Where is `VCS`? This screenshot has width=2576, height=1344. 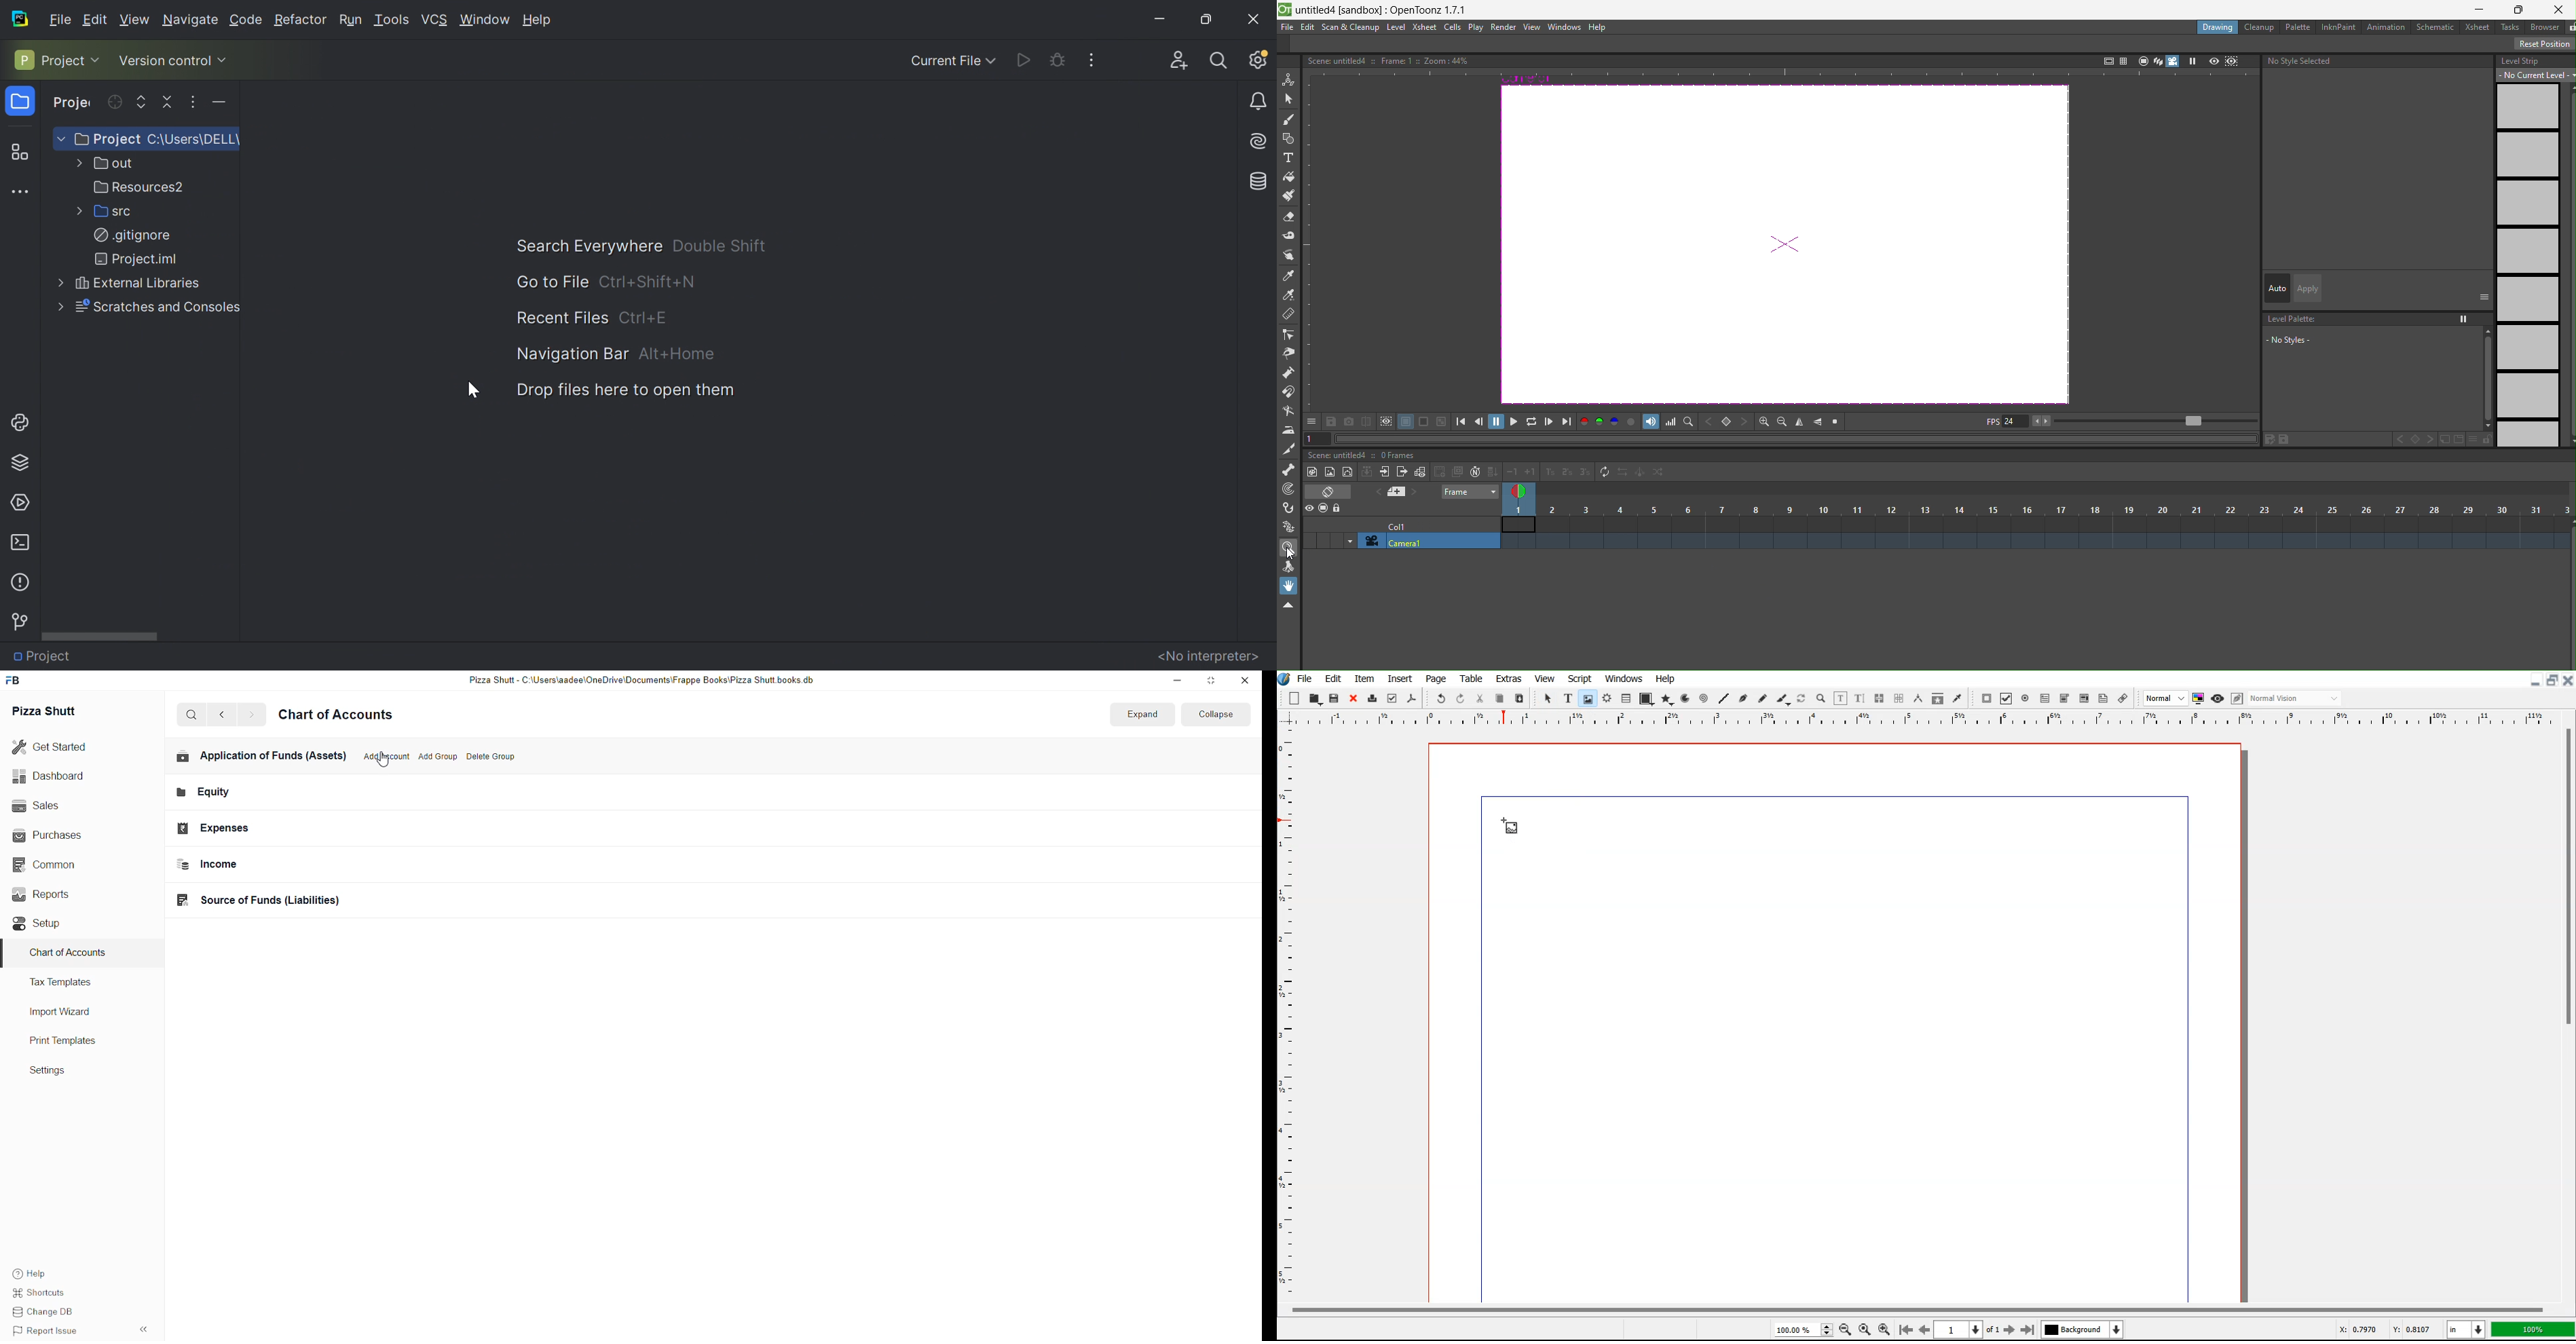 VCS is located at coordinates (435, 19).